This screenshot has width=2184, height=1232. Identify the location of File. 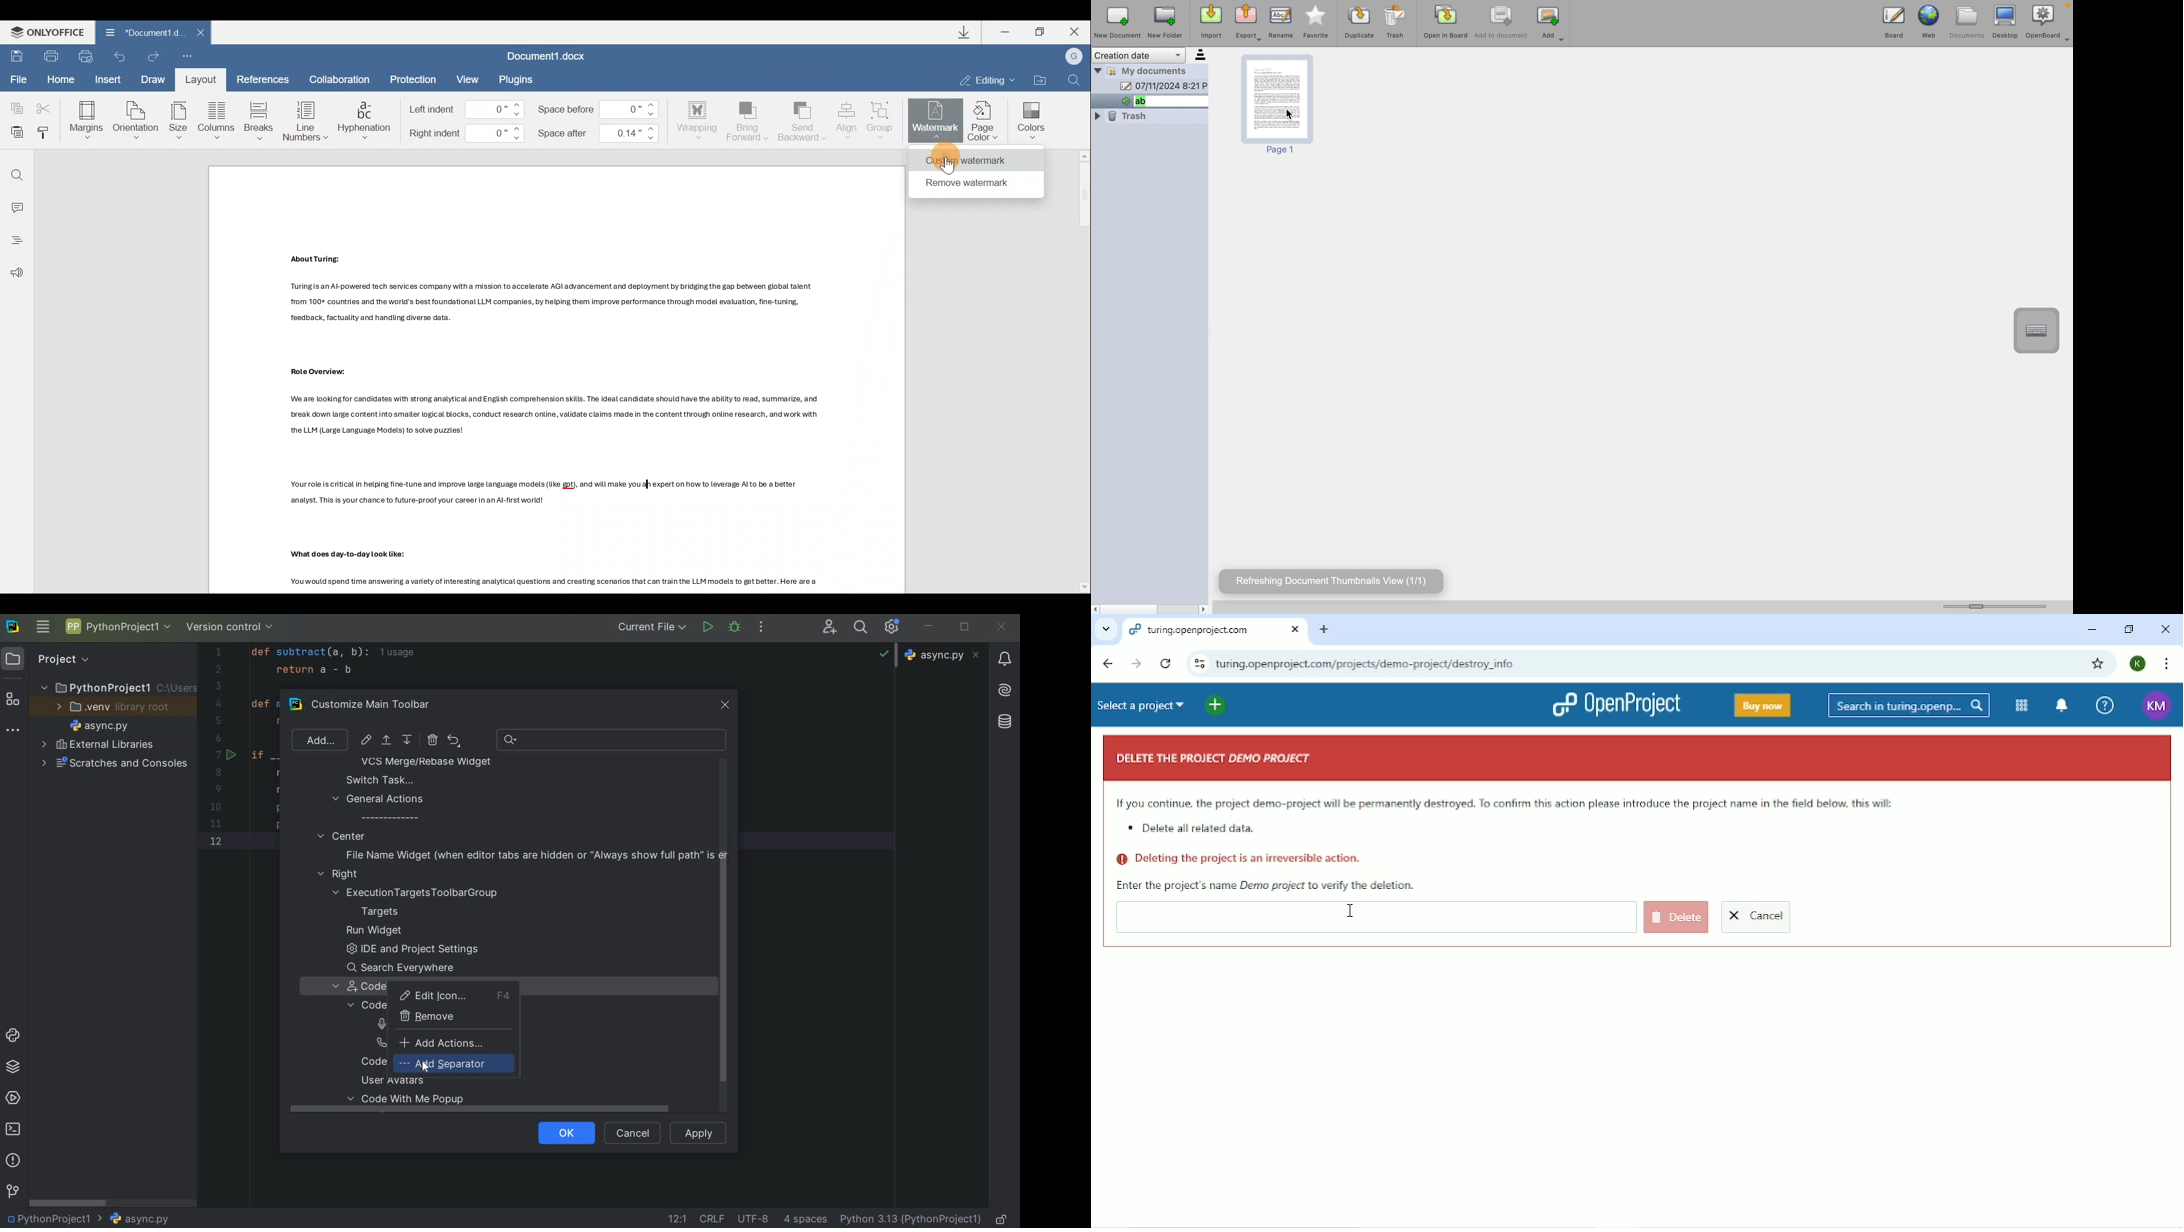
(16, 80).